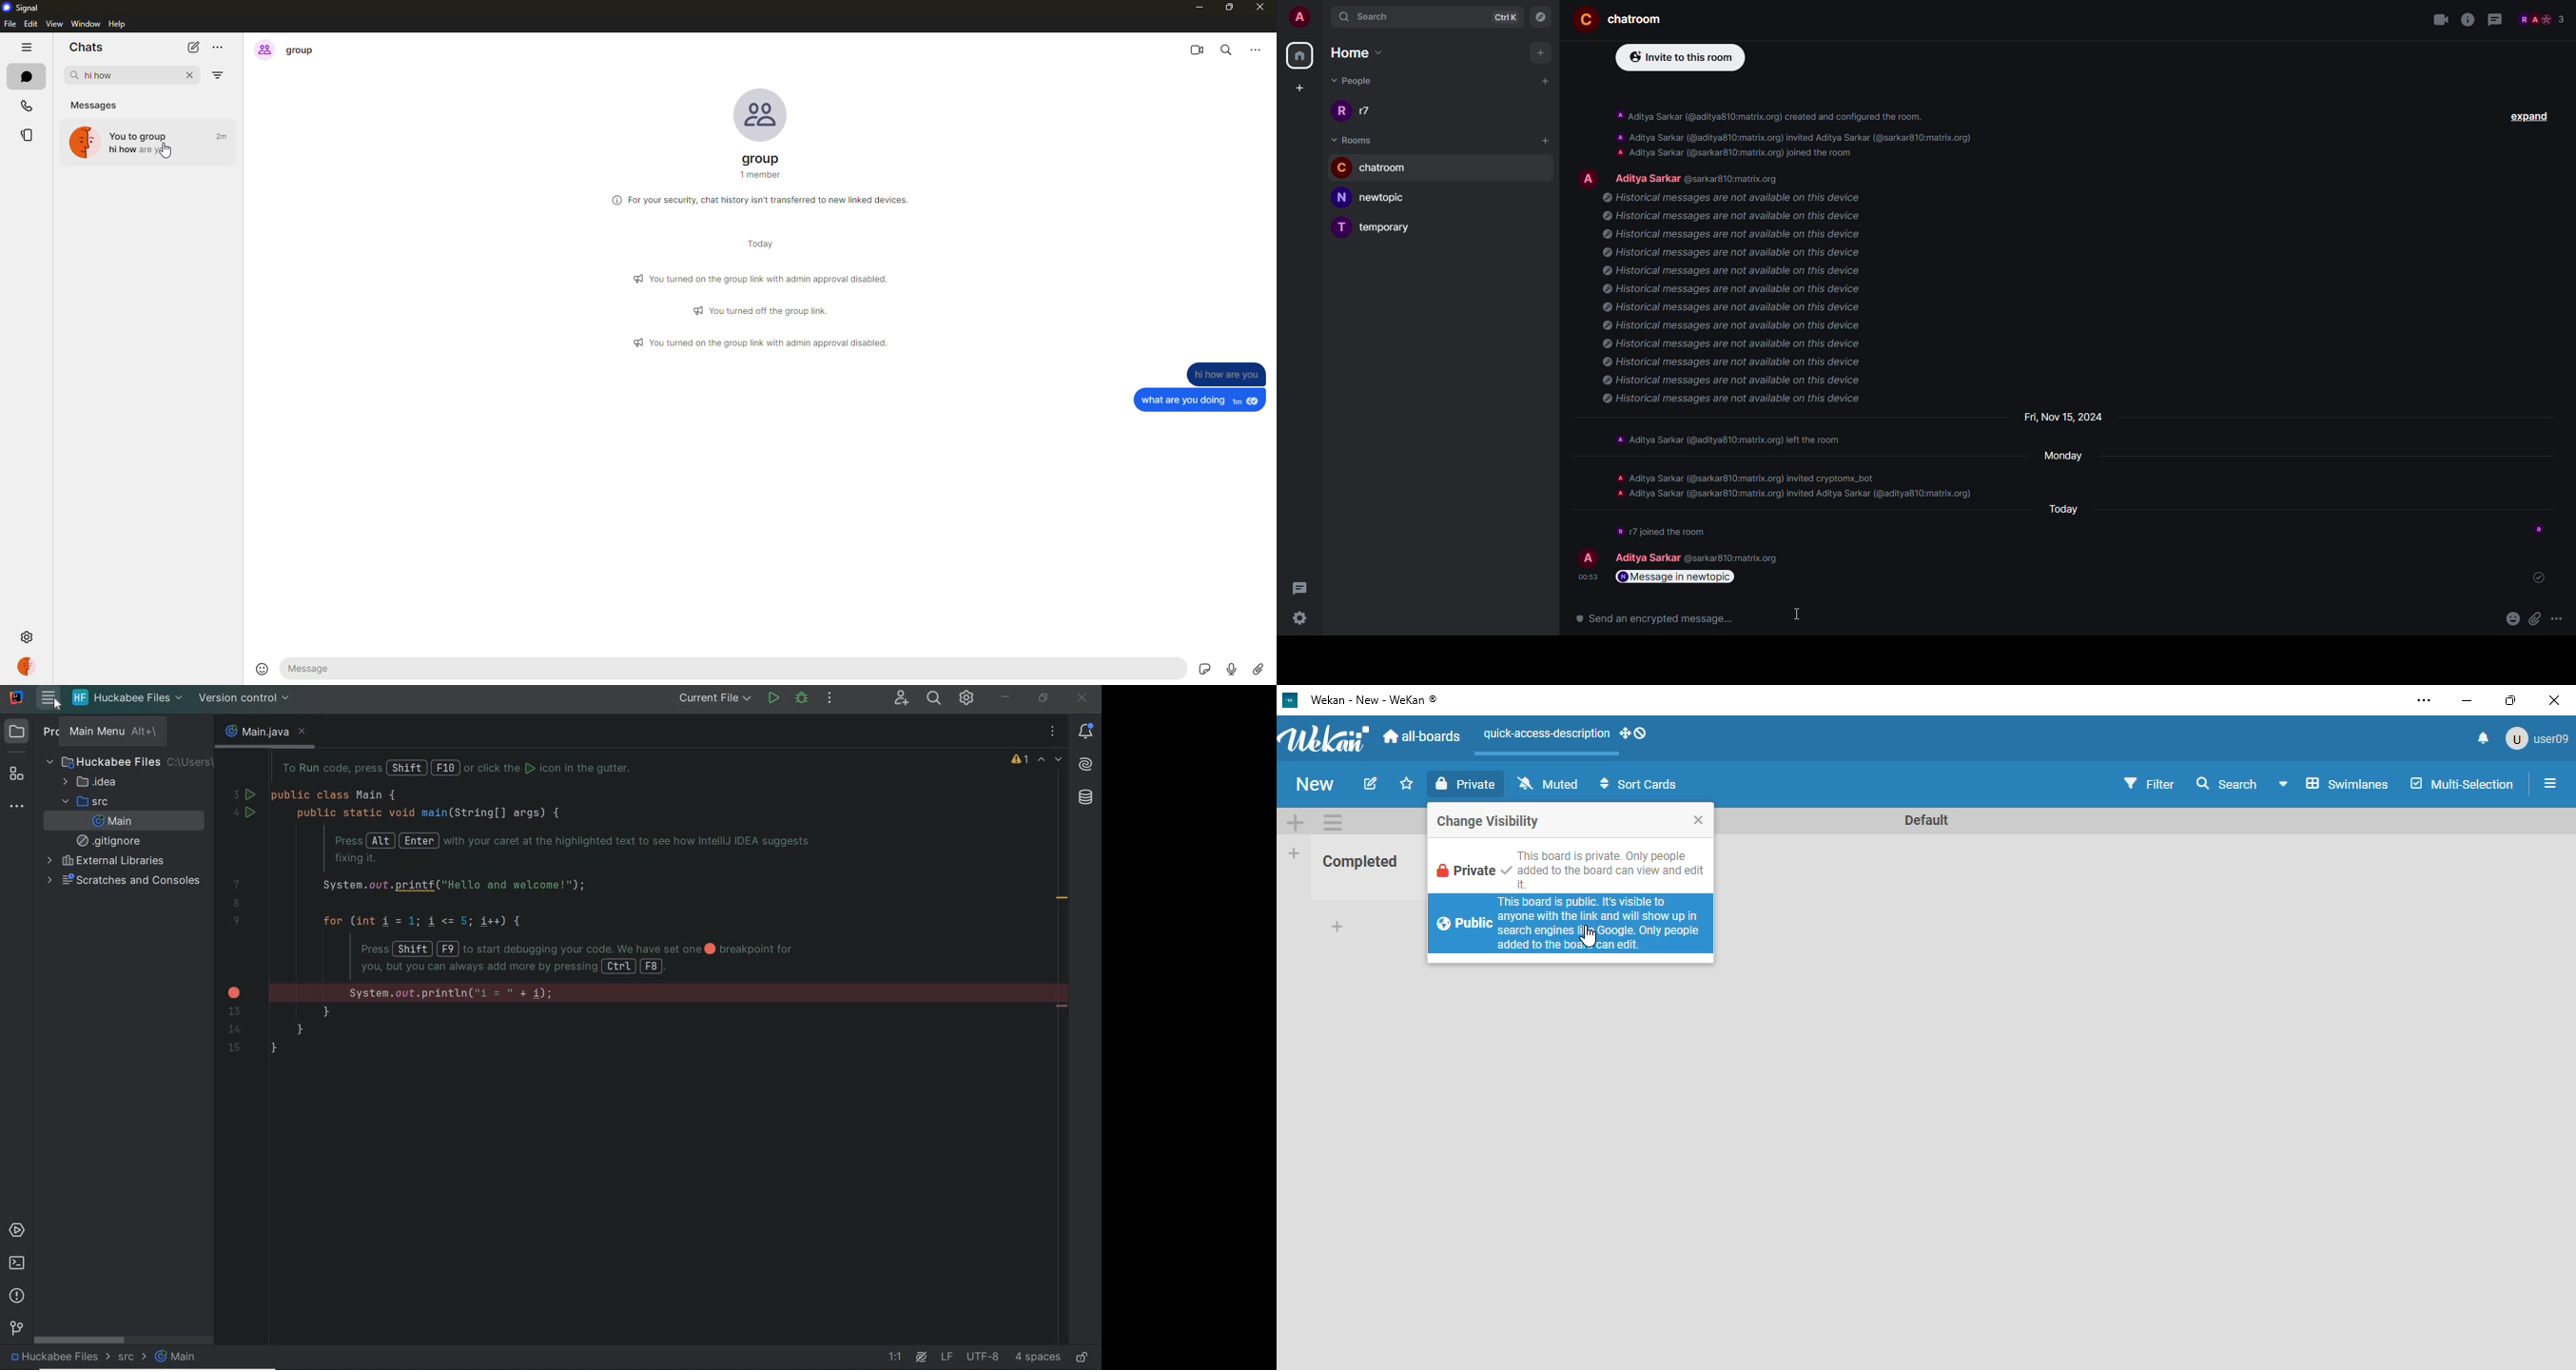 This screenshot has height=1372, width=2576. I want to click on message in new topic, so click(1678, 577).